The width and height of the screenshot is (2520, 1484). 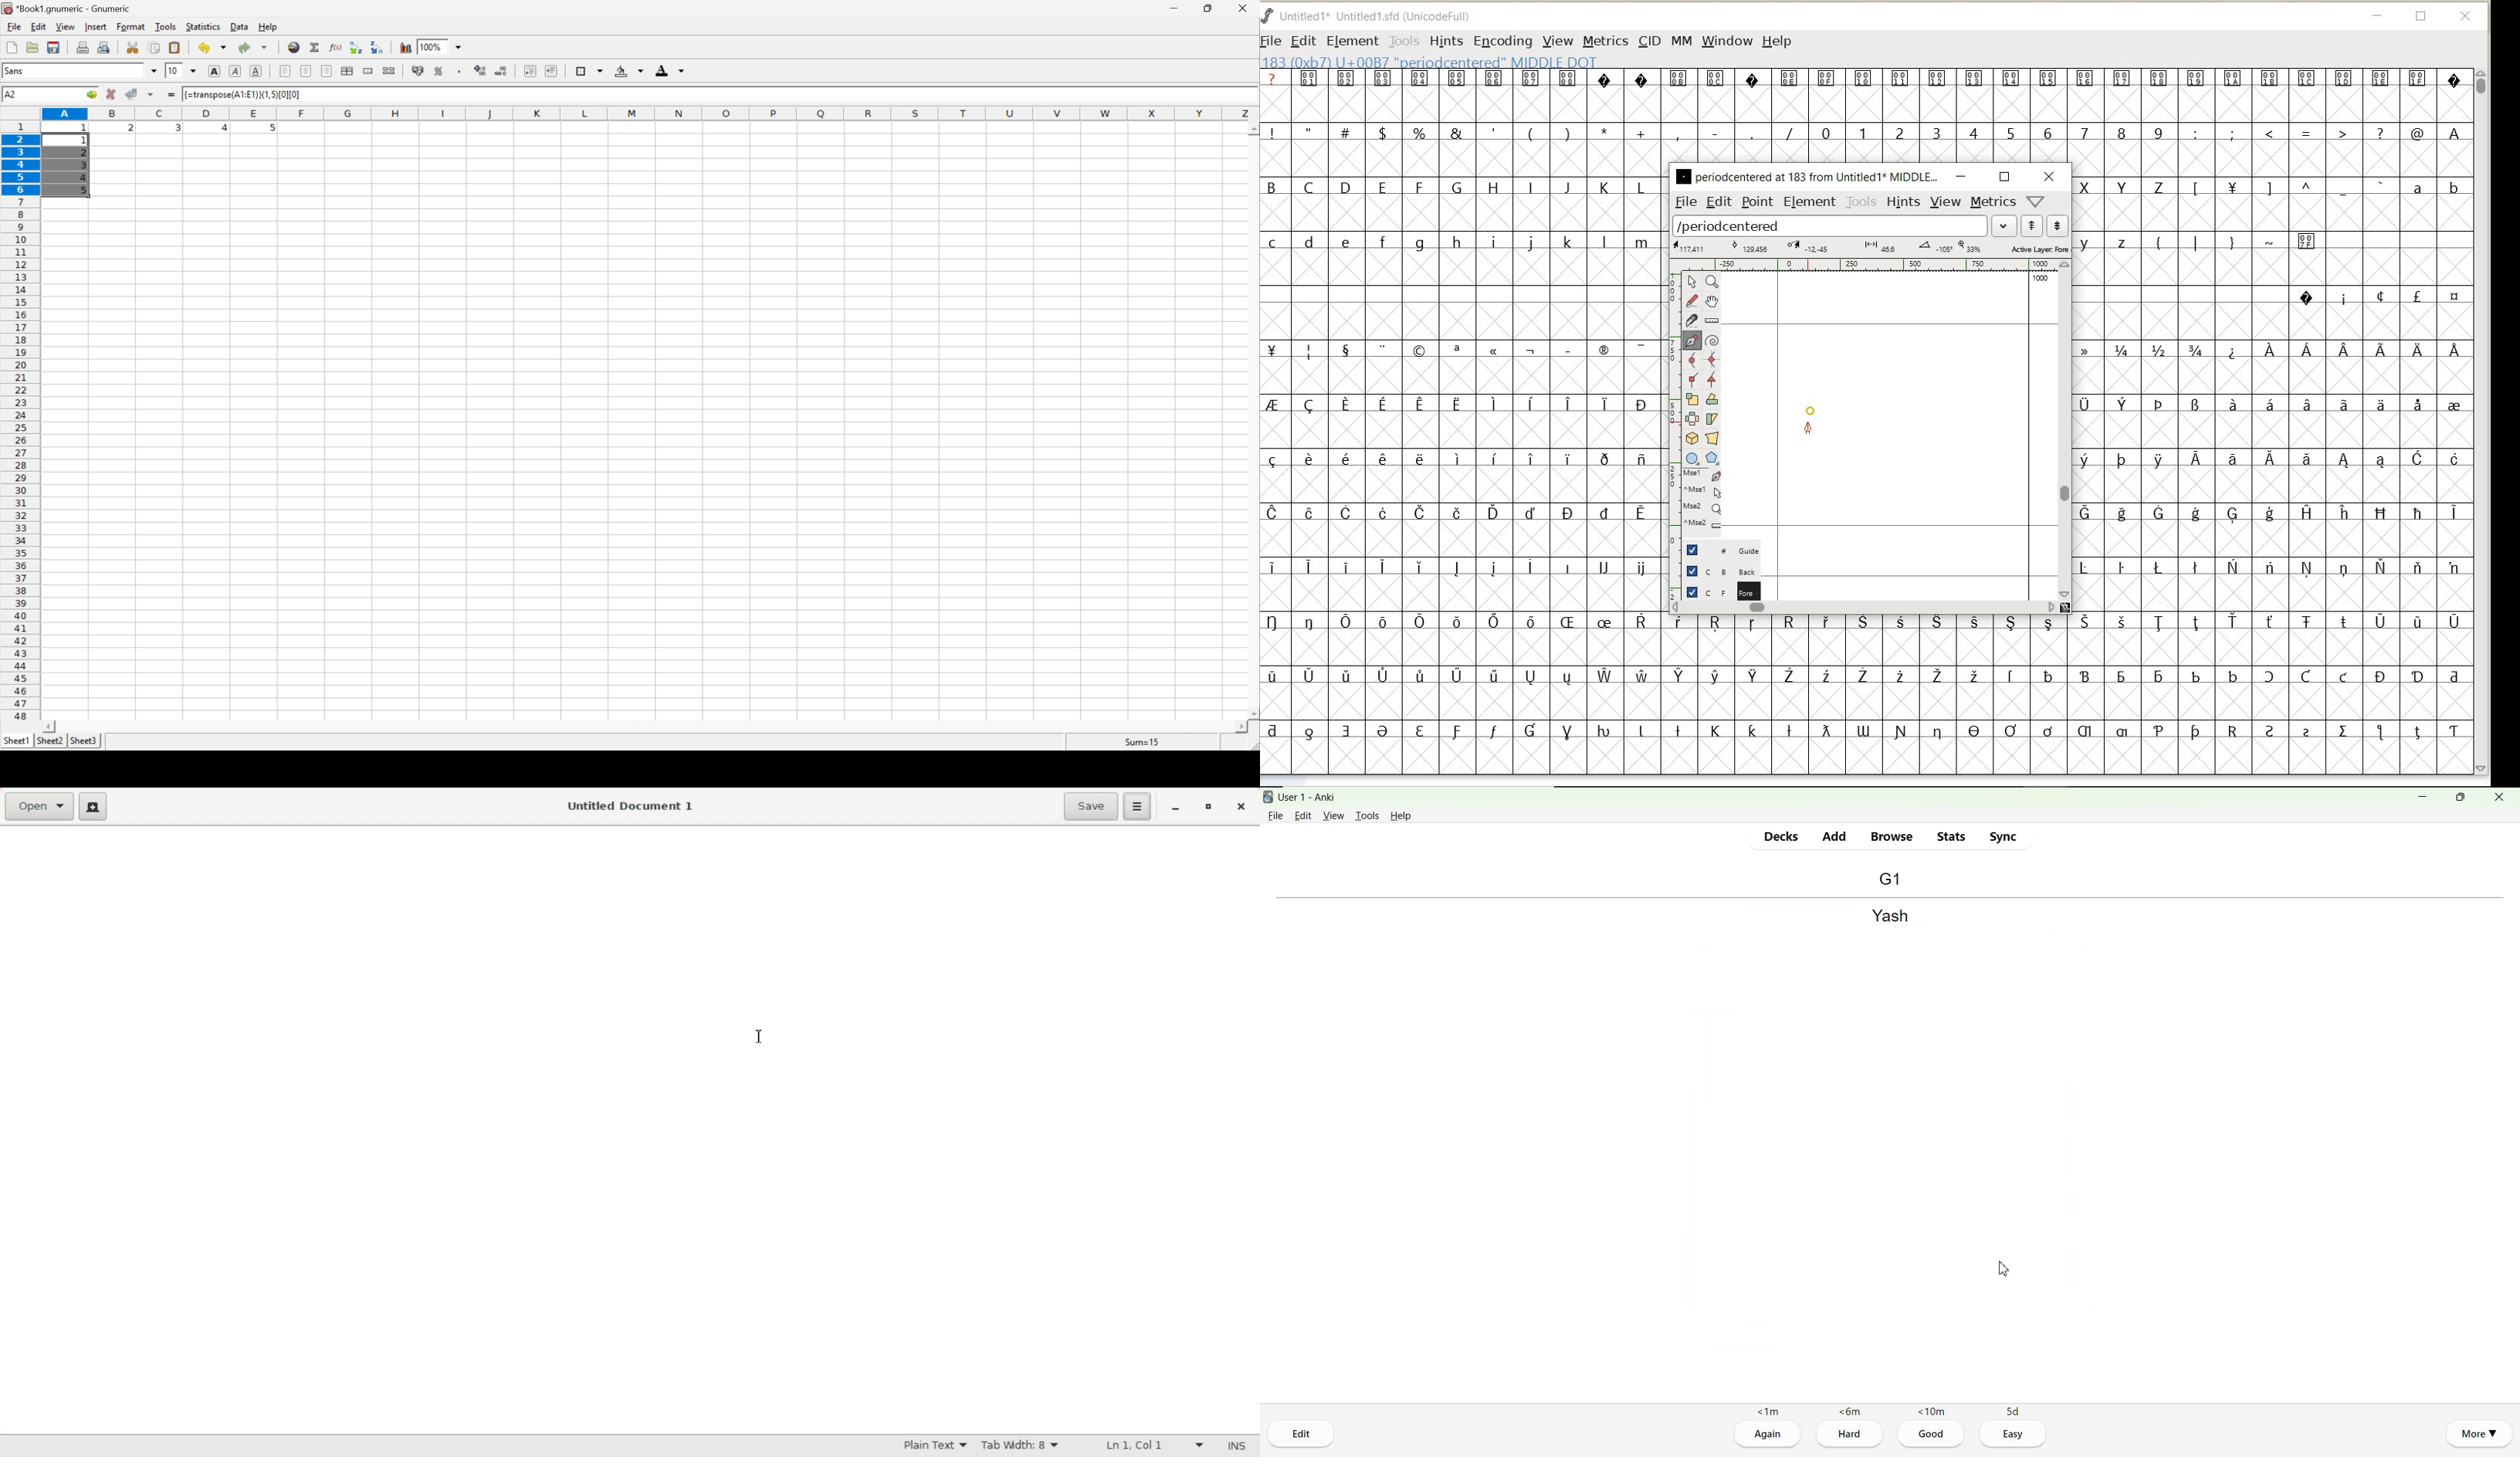 I want to click on Tools, so click(x=1366, y=816).